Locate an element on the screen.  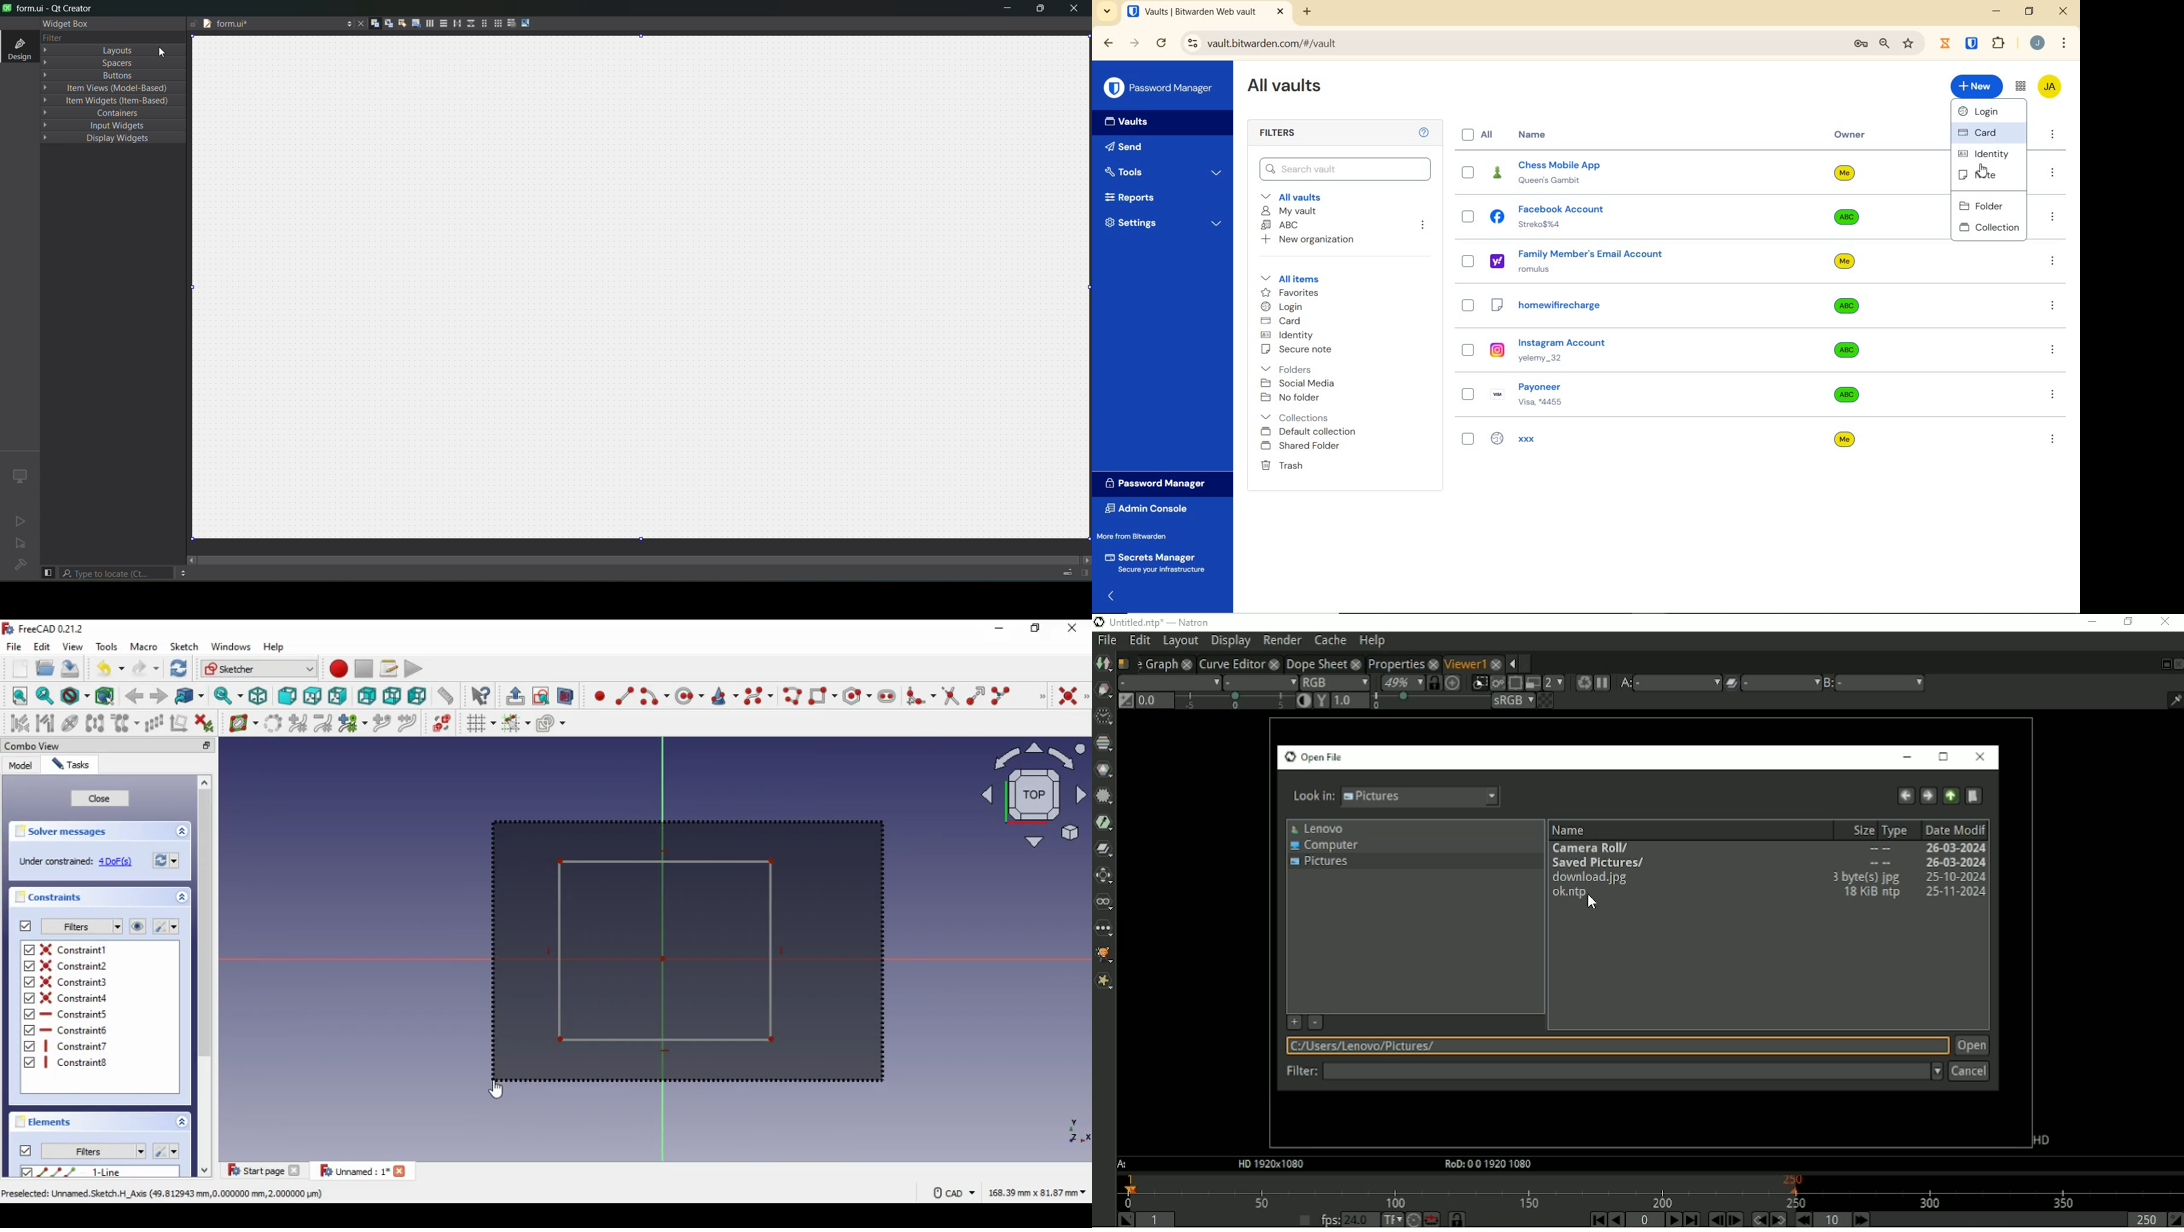
canvas is located at coordinates (648, 289).